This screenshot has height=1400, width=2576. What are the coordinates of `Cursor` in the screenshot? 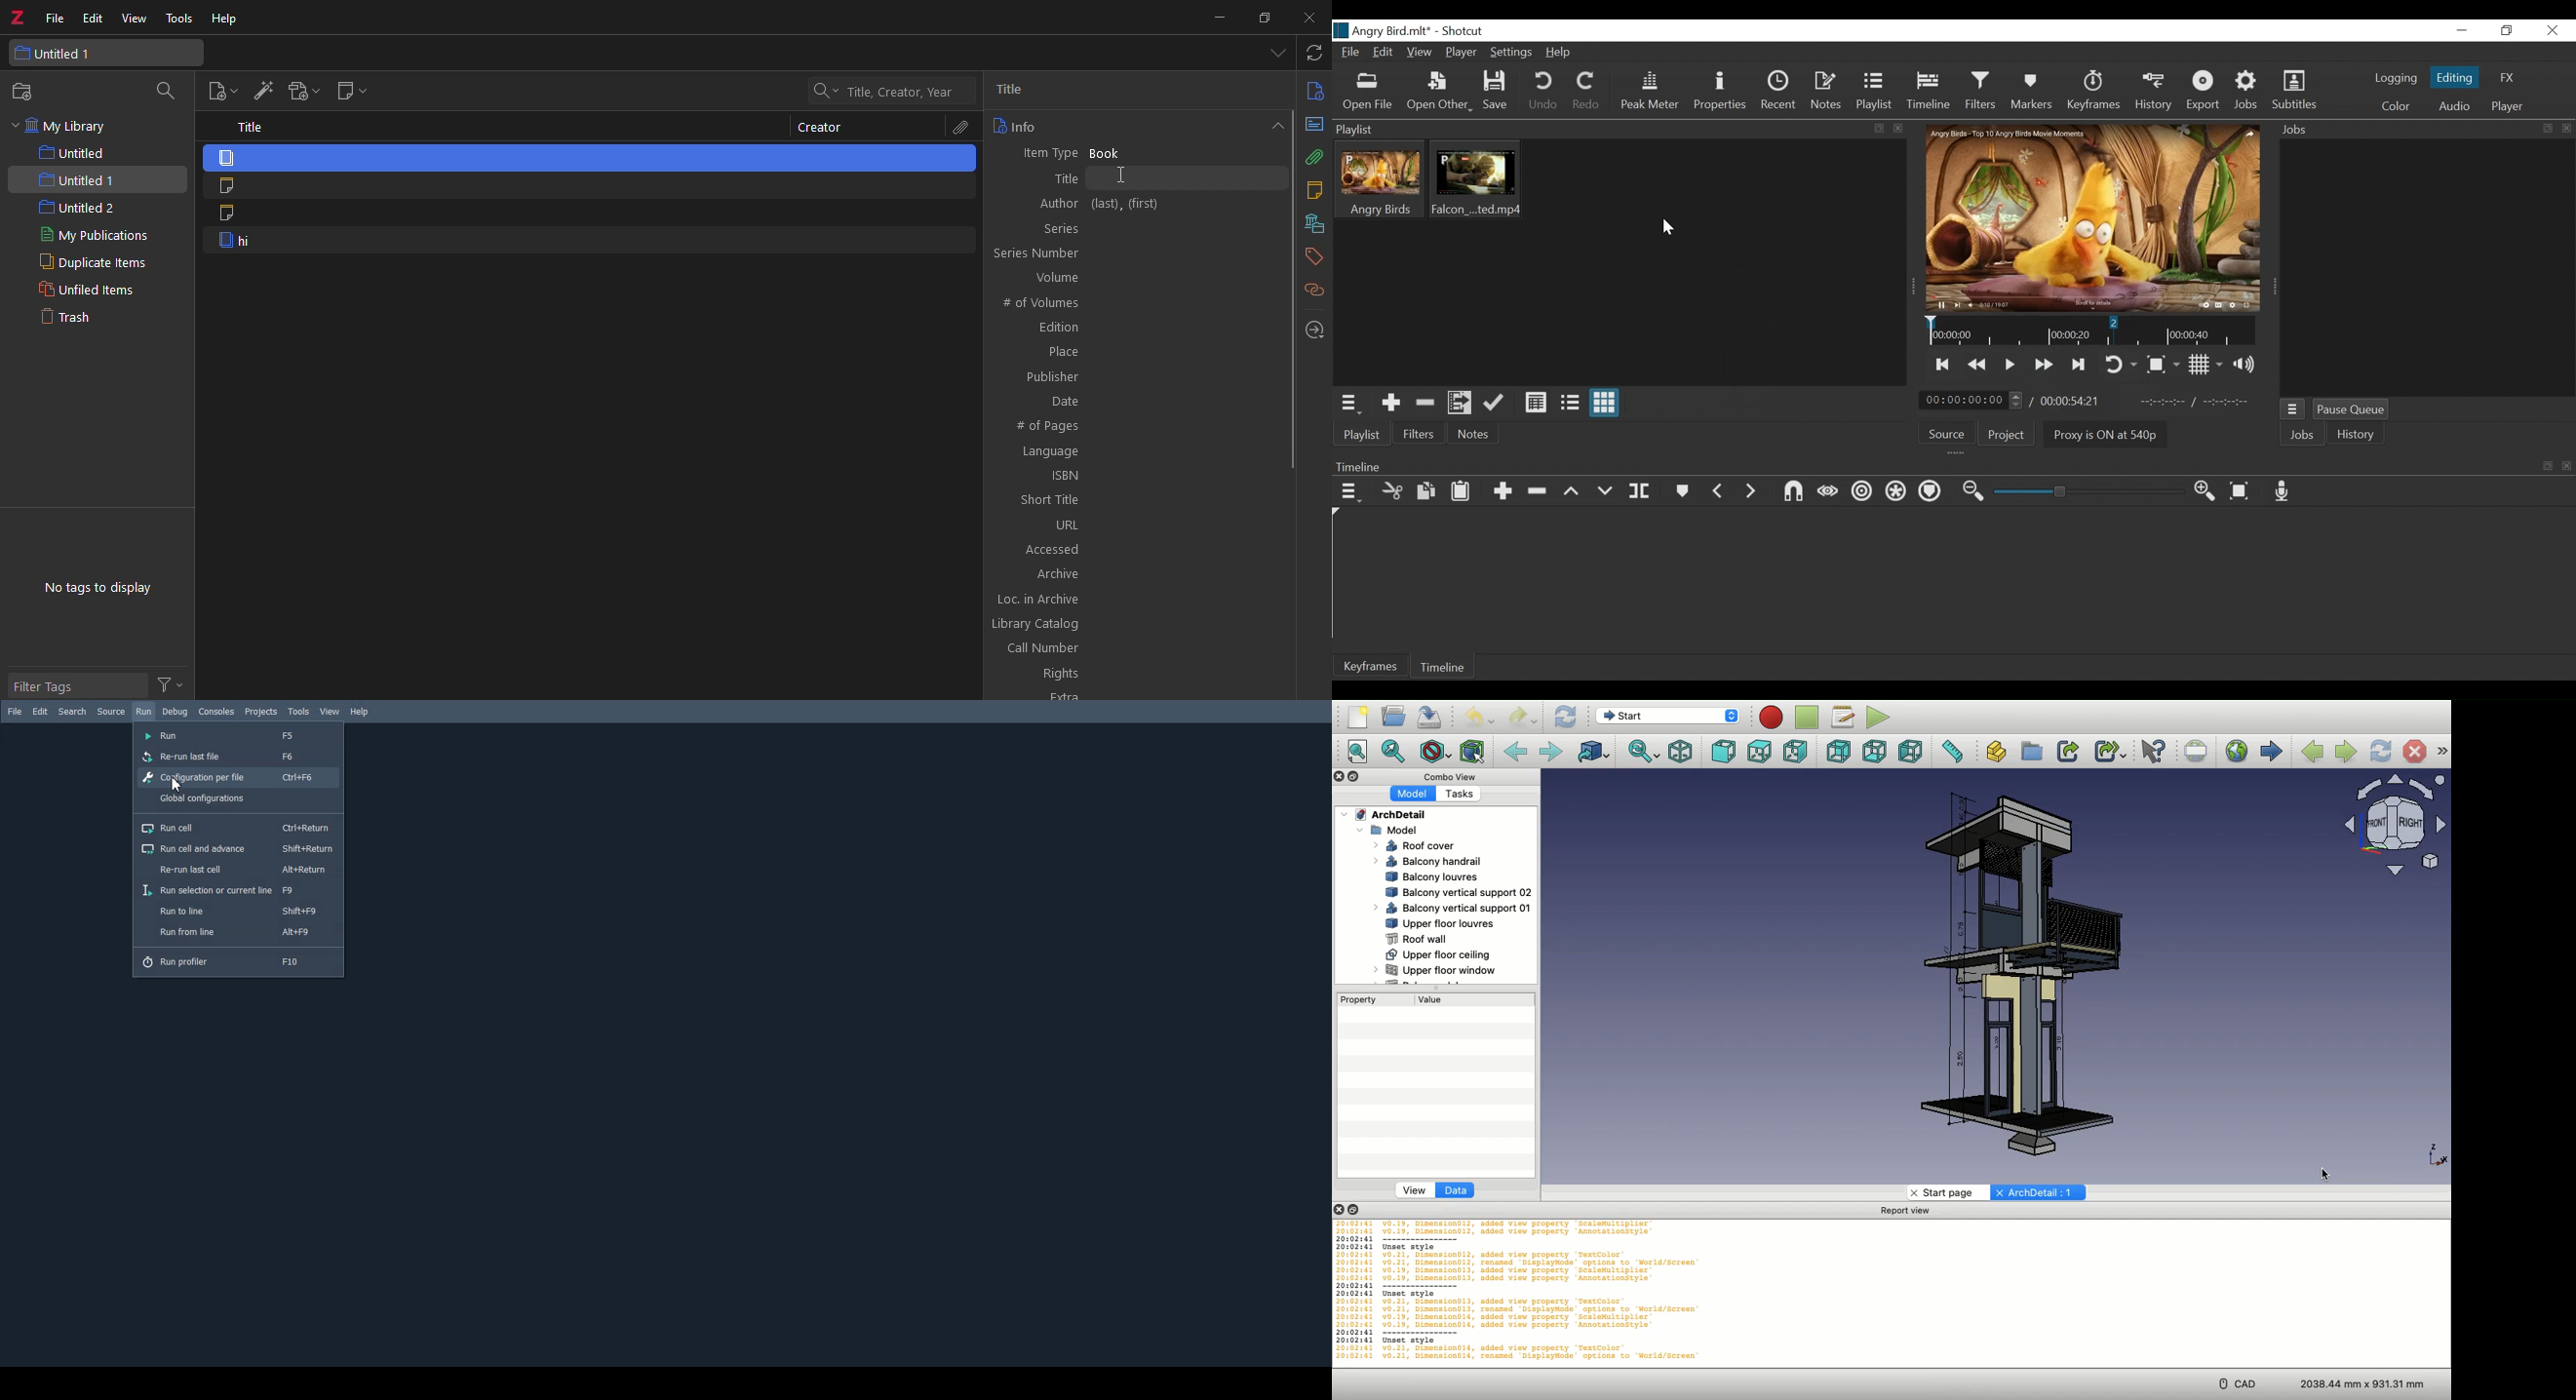 It's located at (1666, 228).